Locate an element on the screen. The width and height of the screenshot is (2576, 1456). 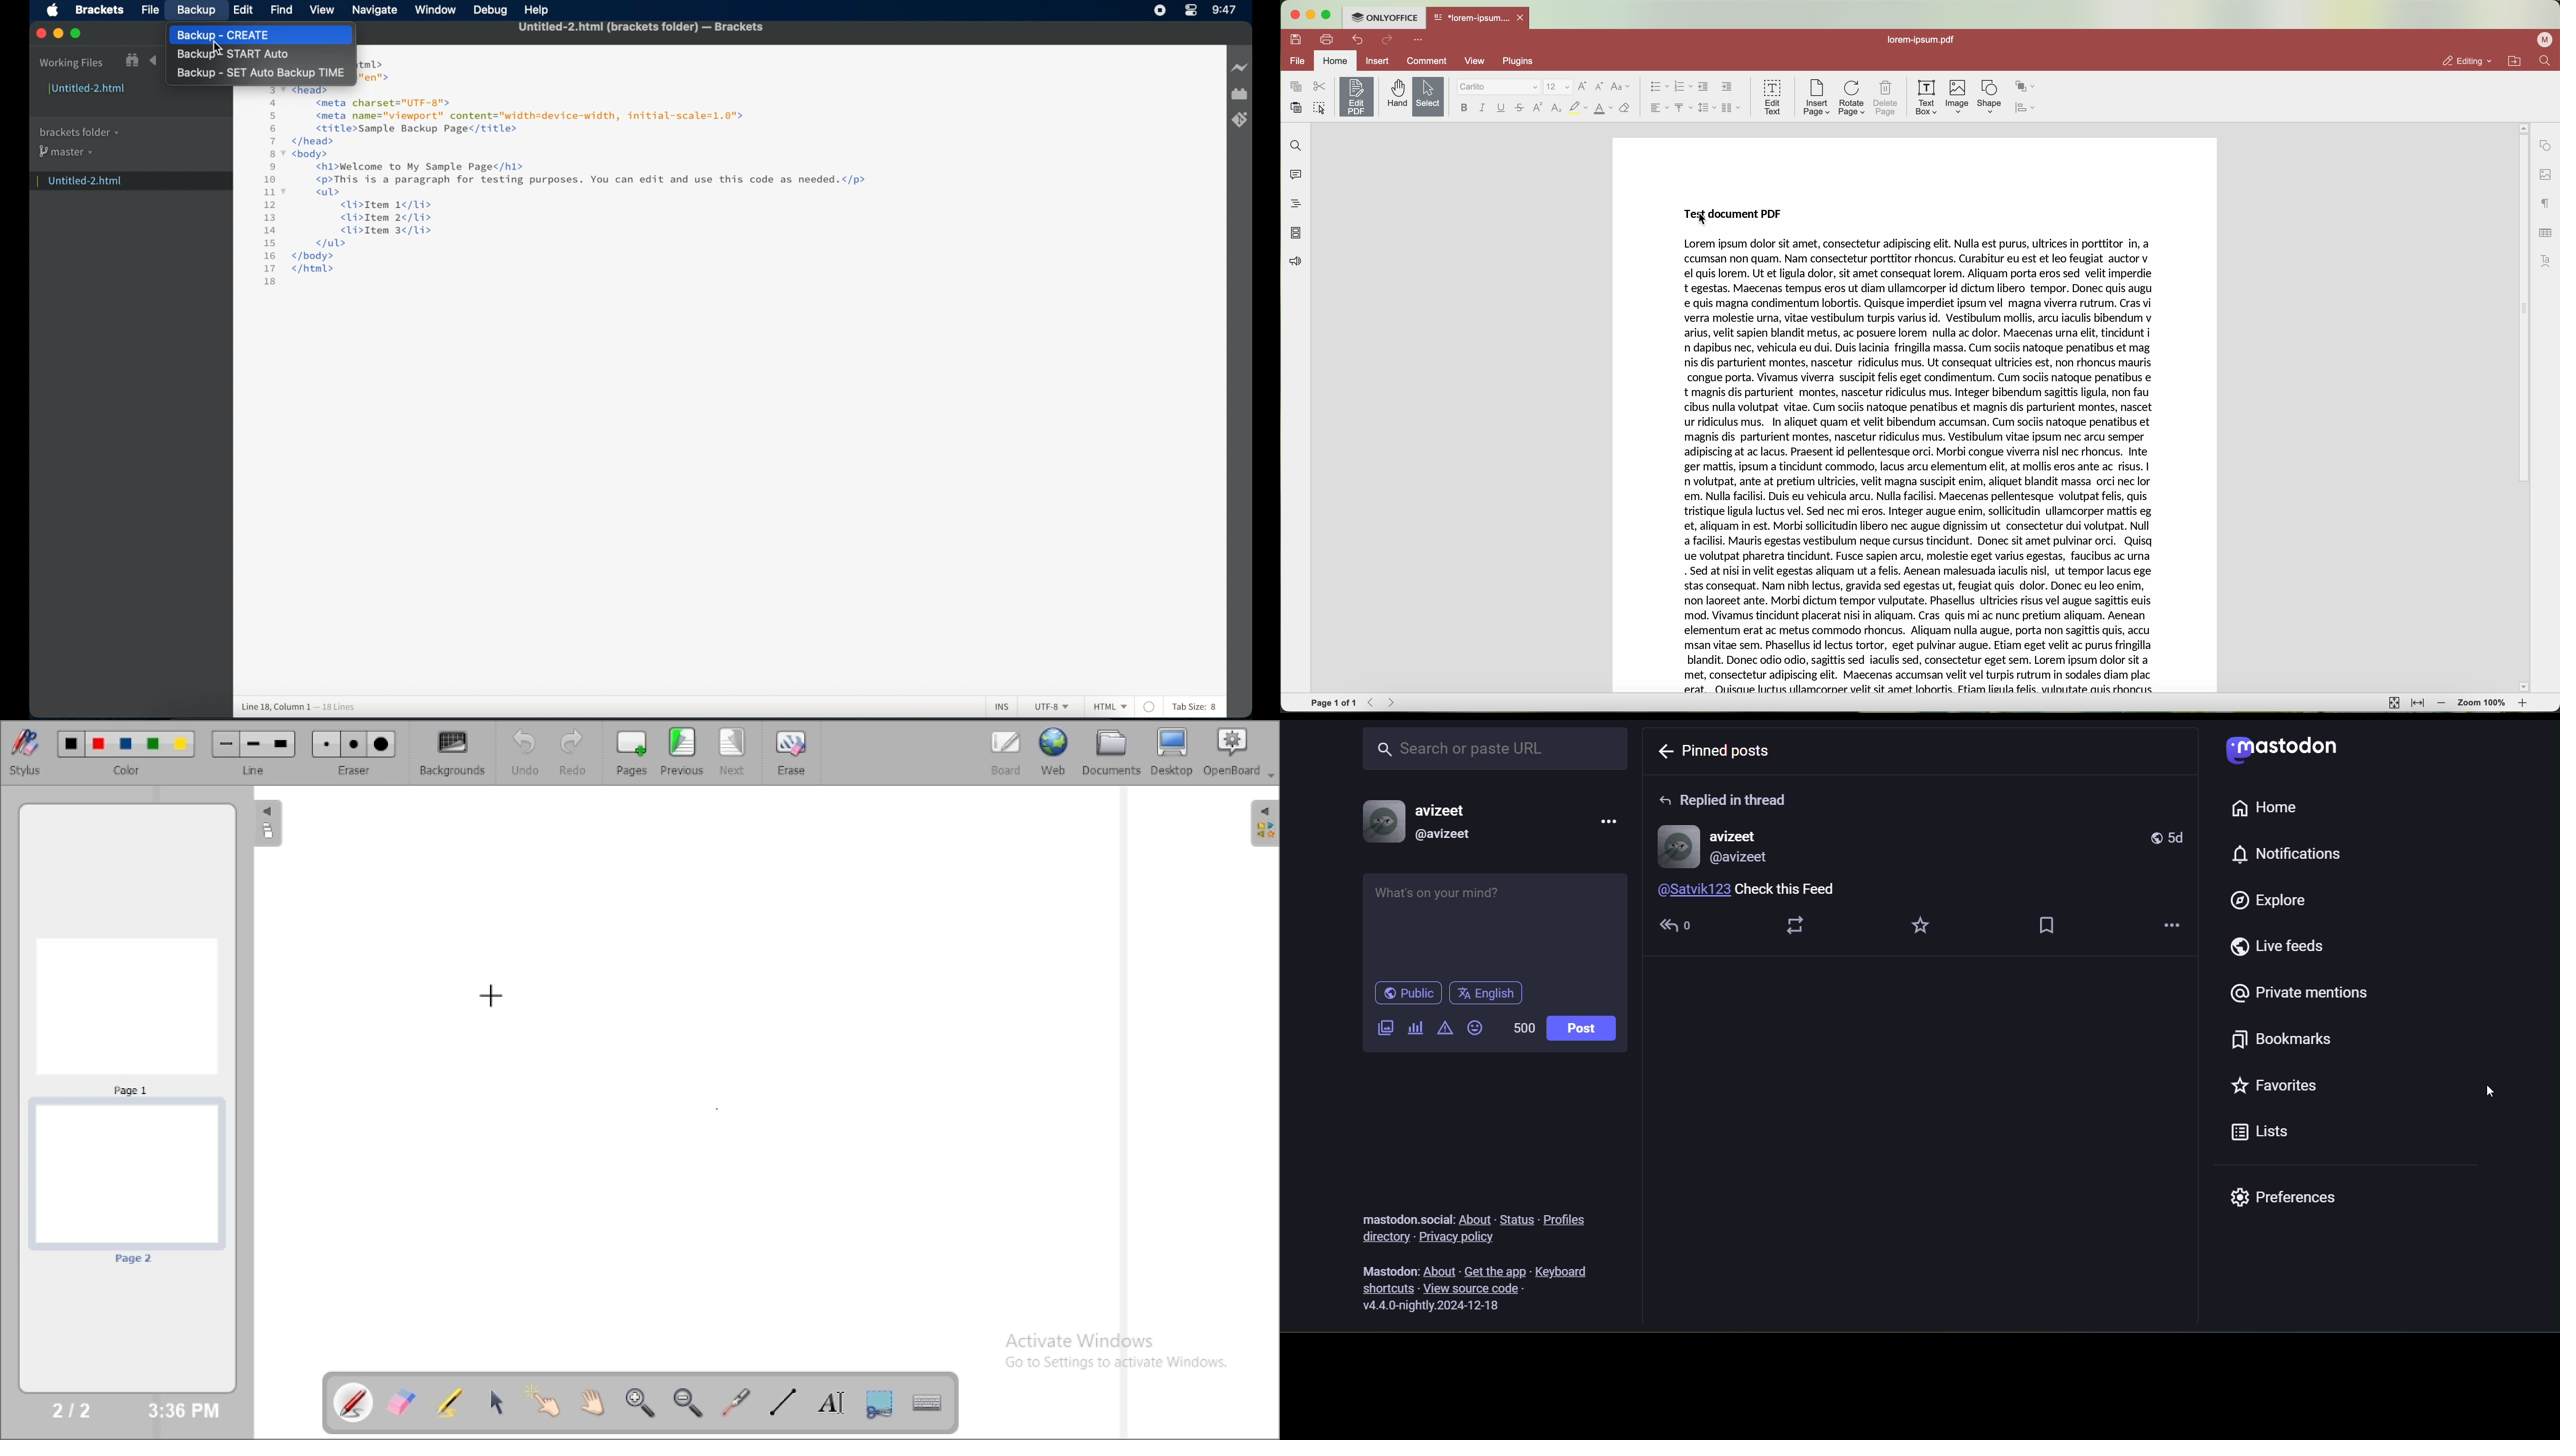
2/2 is located at coordinates (73, 1409).